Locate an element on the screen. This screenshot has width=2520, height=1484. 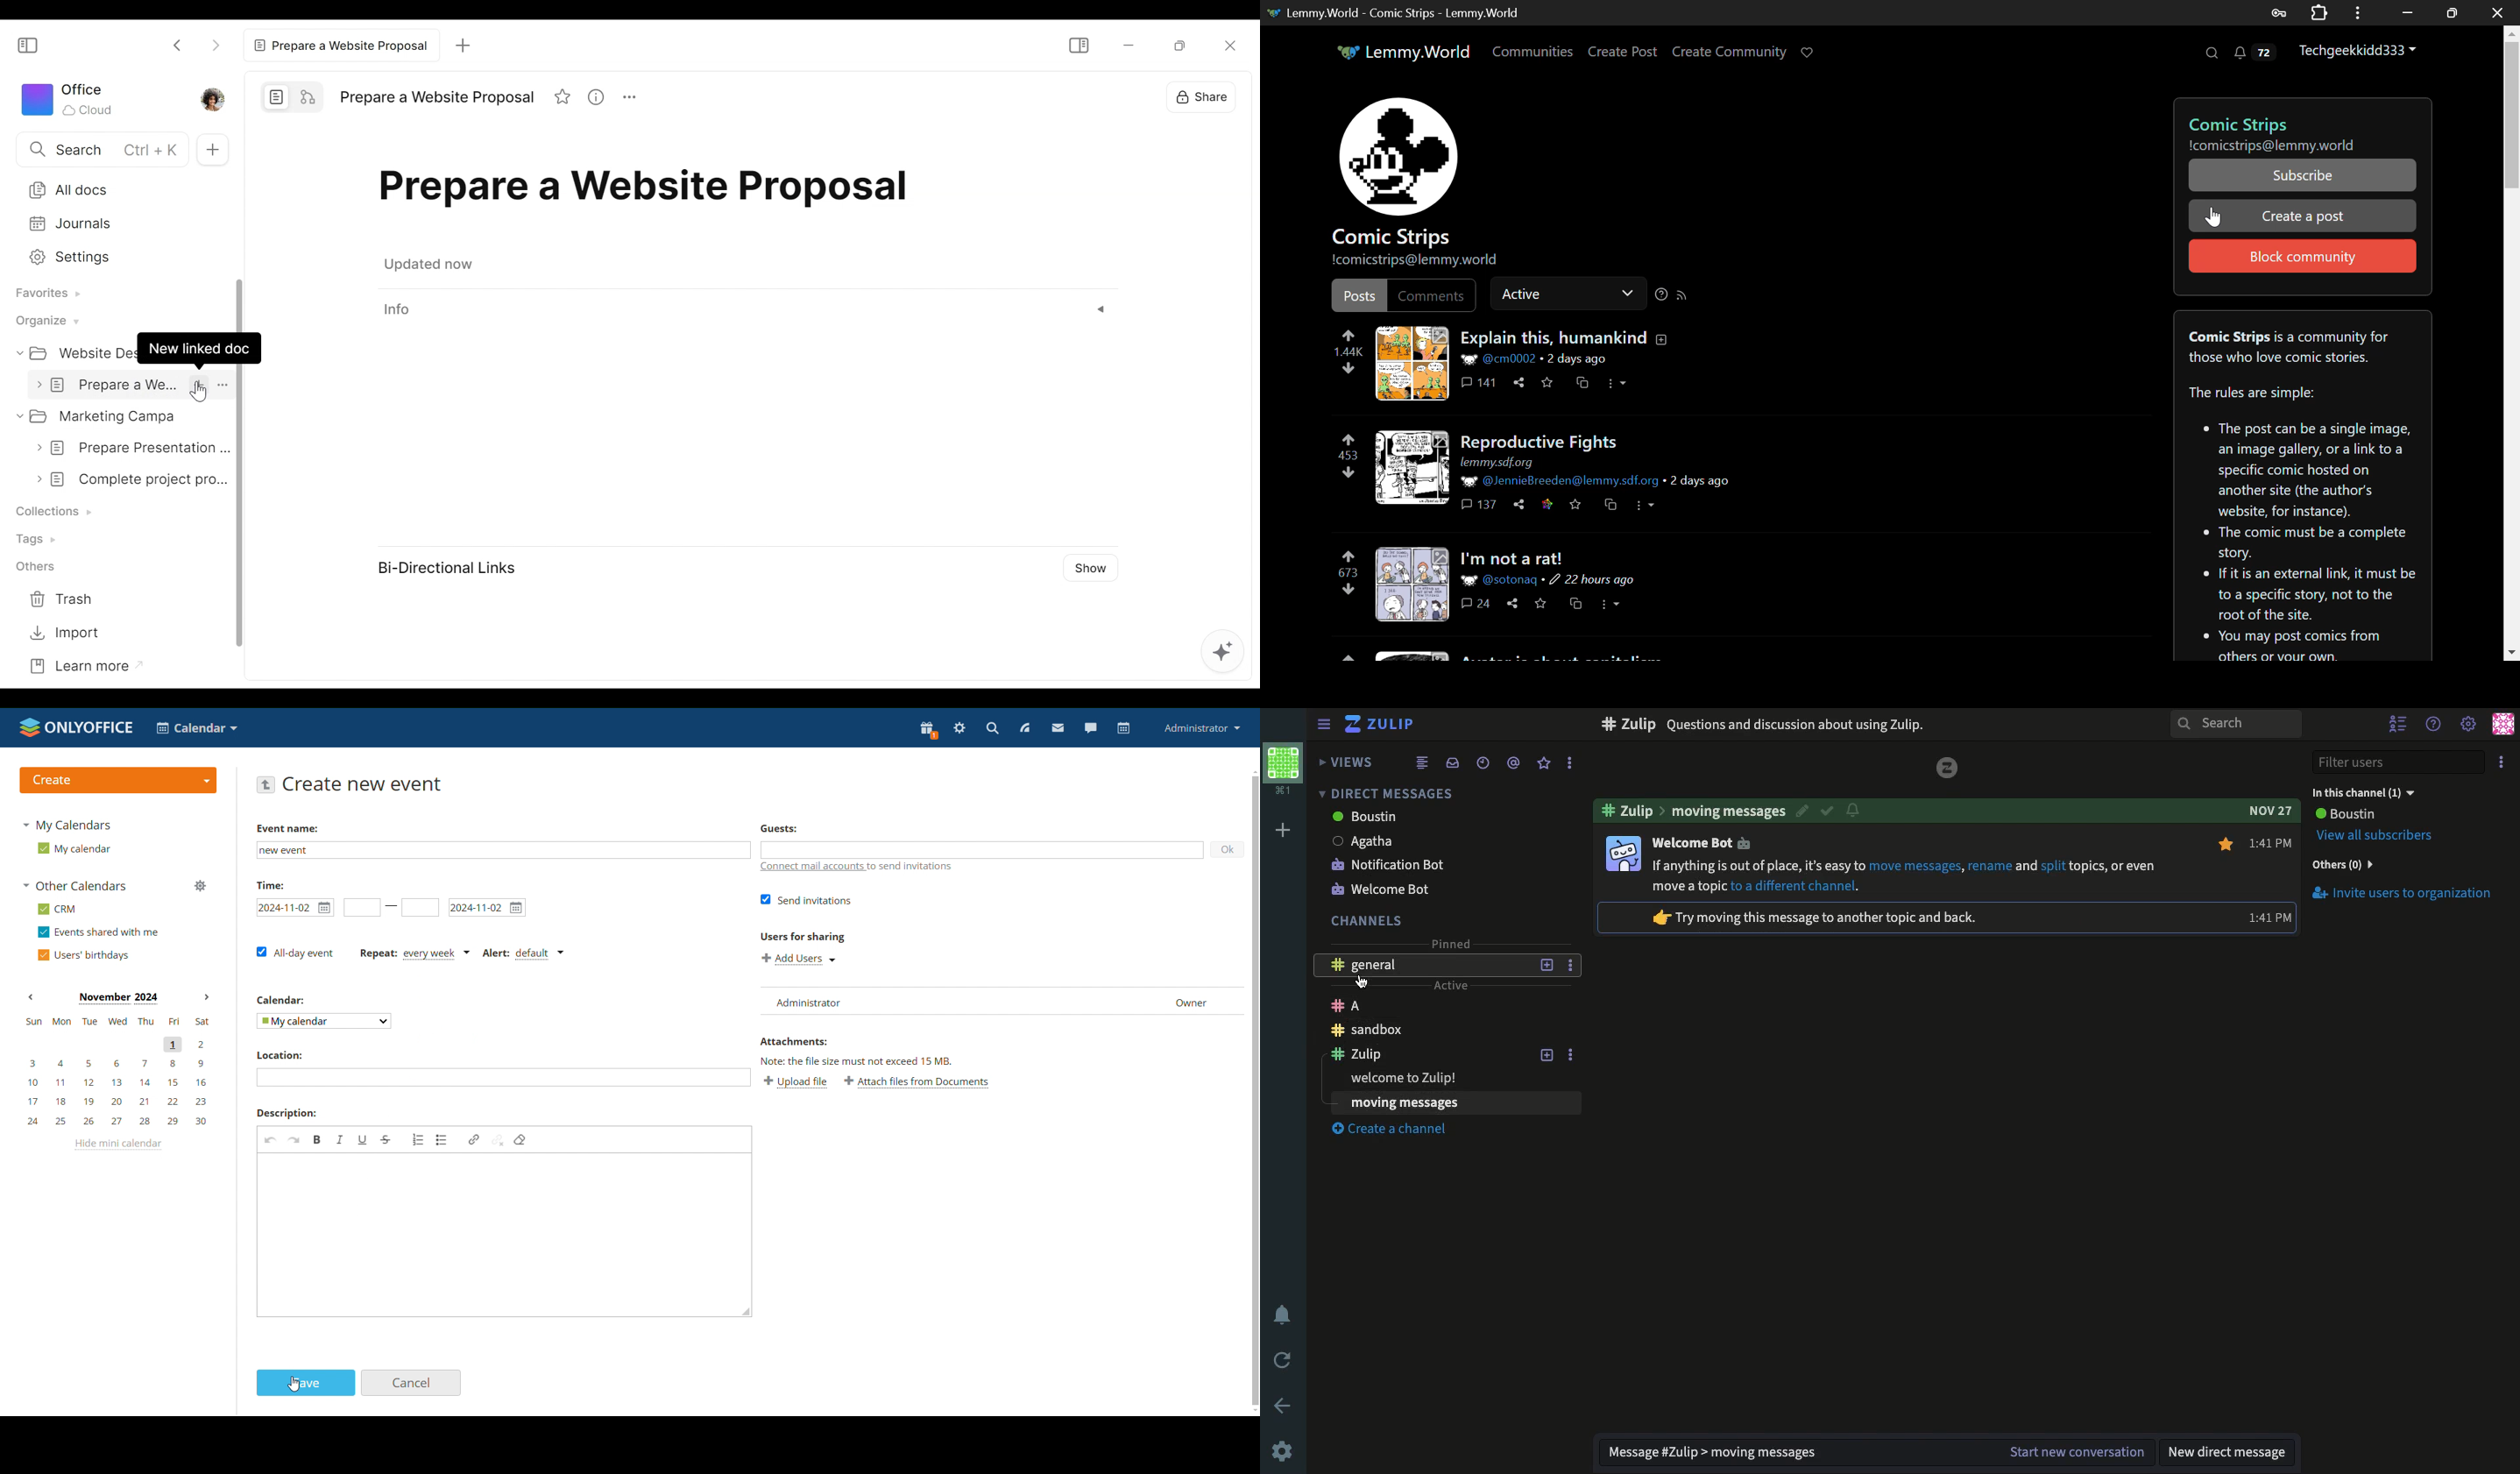
text is located at coordinates (1690, 886).